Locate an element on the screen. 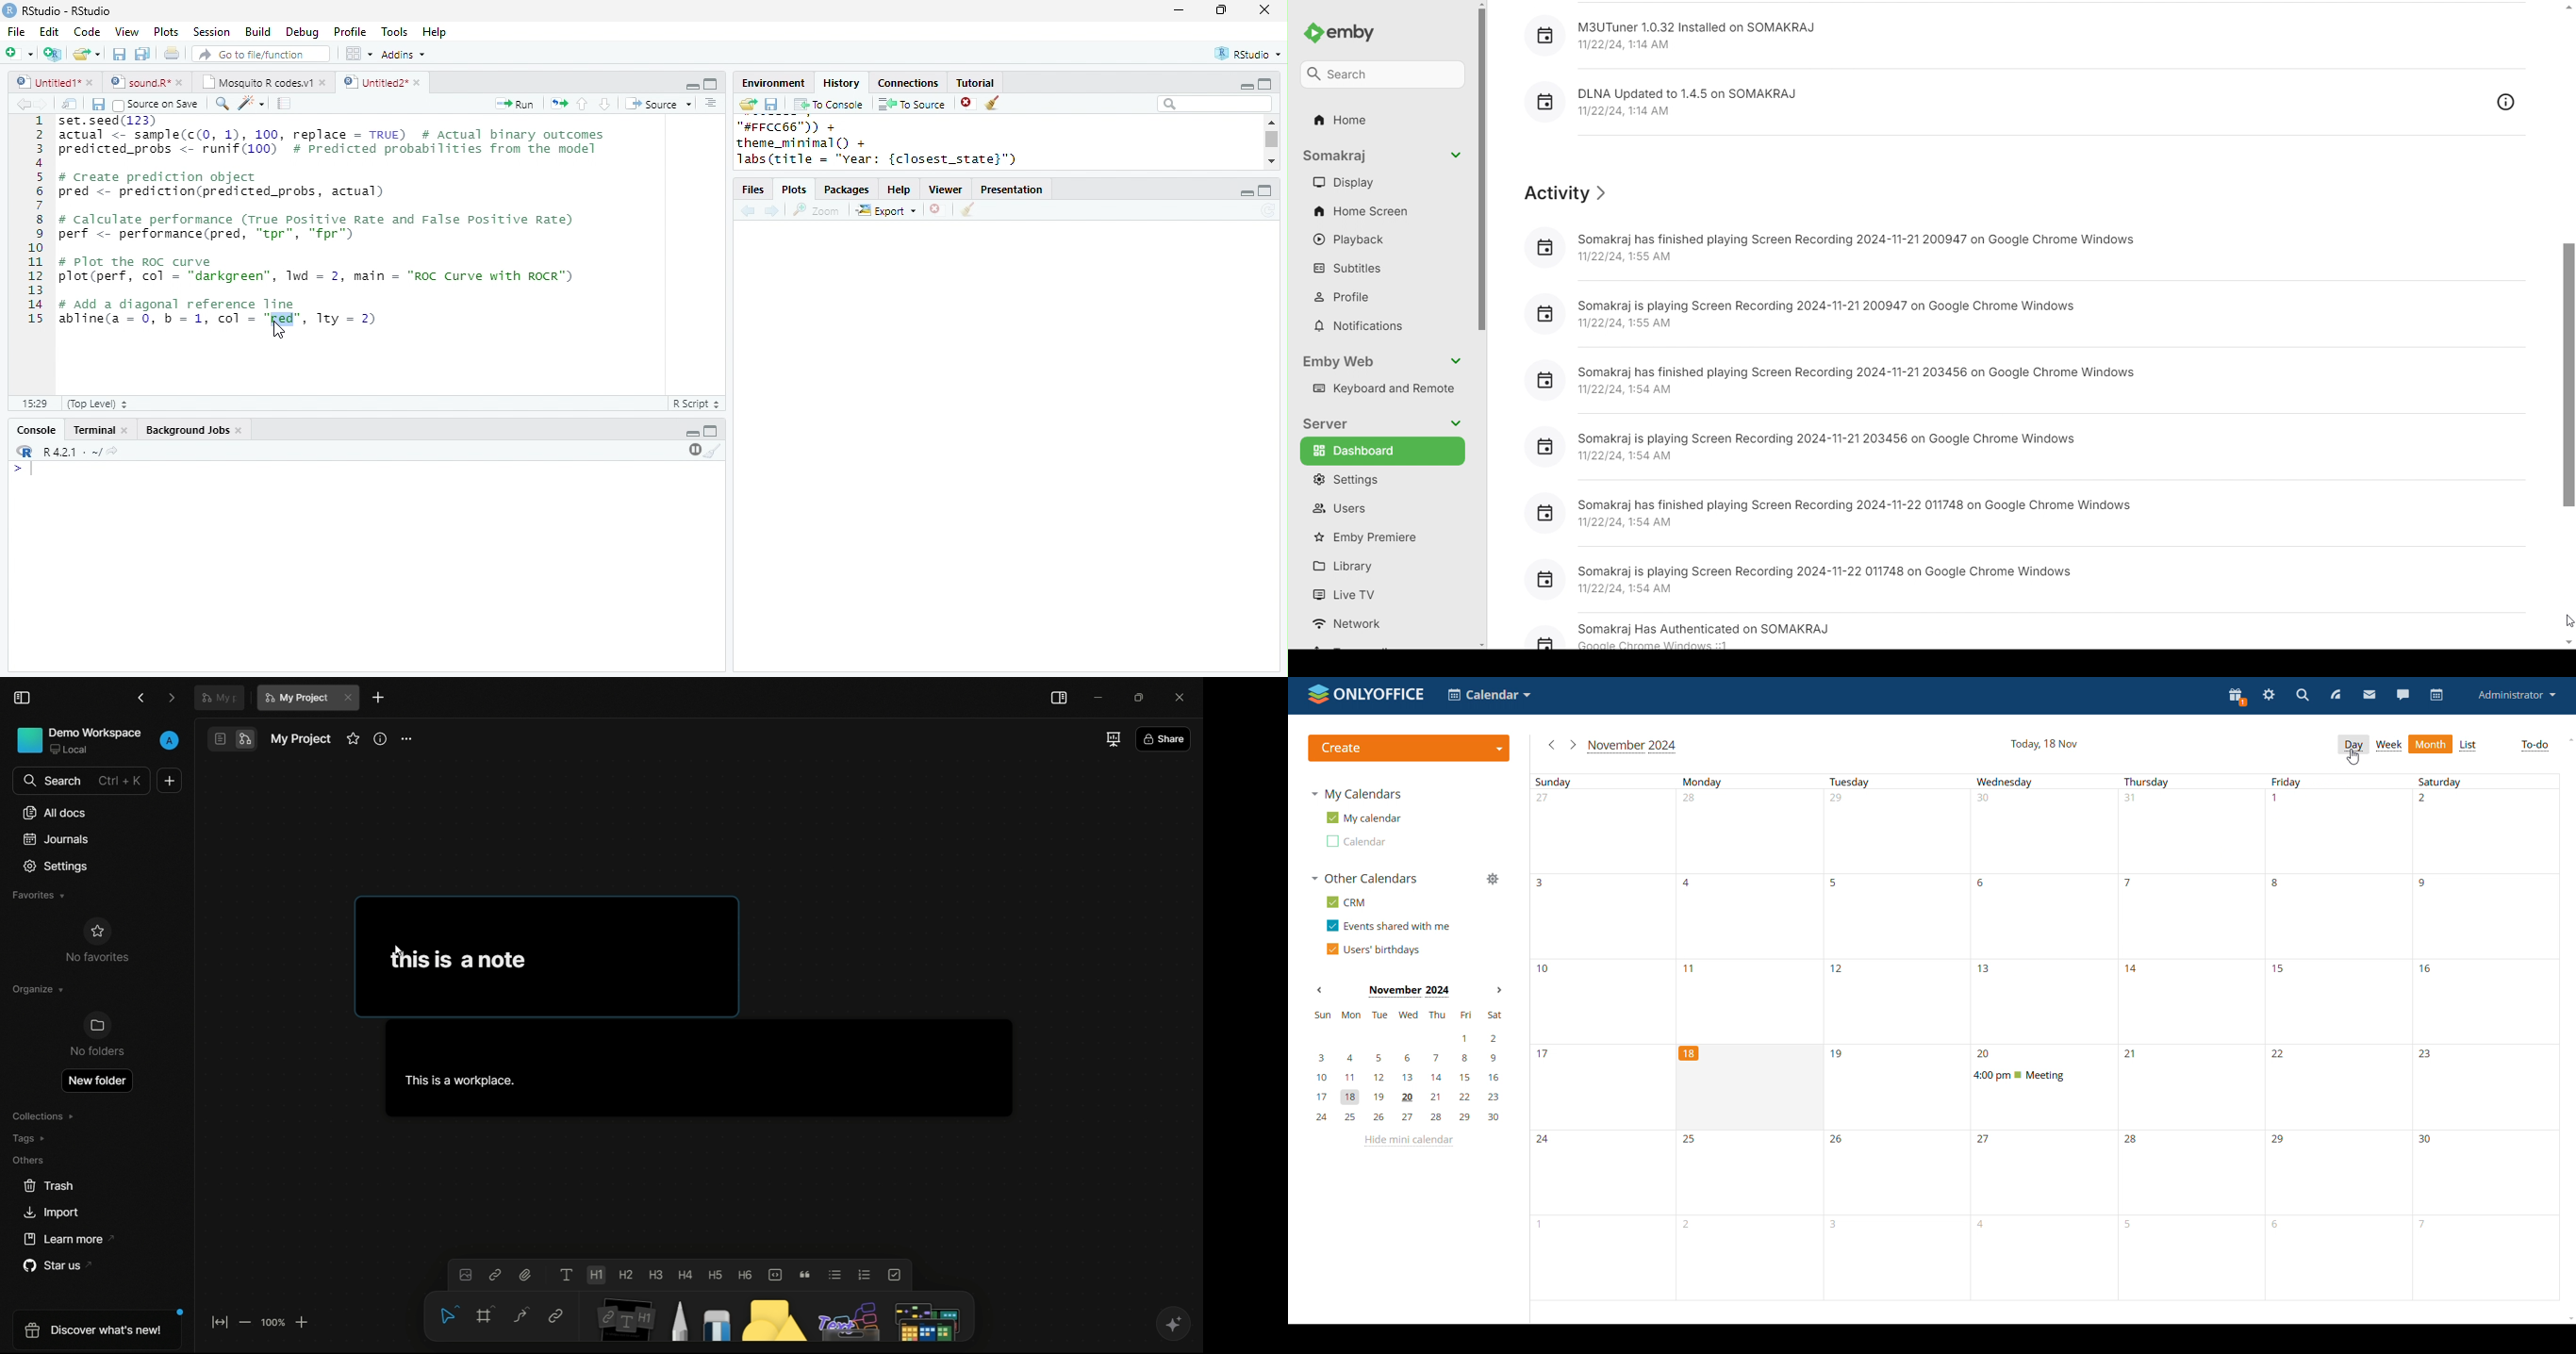 This screenshot has height=1372, width=2576. next month is located at coordinates (1572, 745).